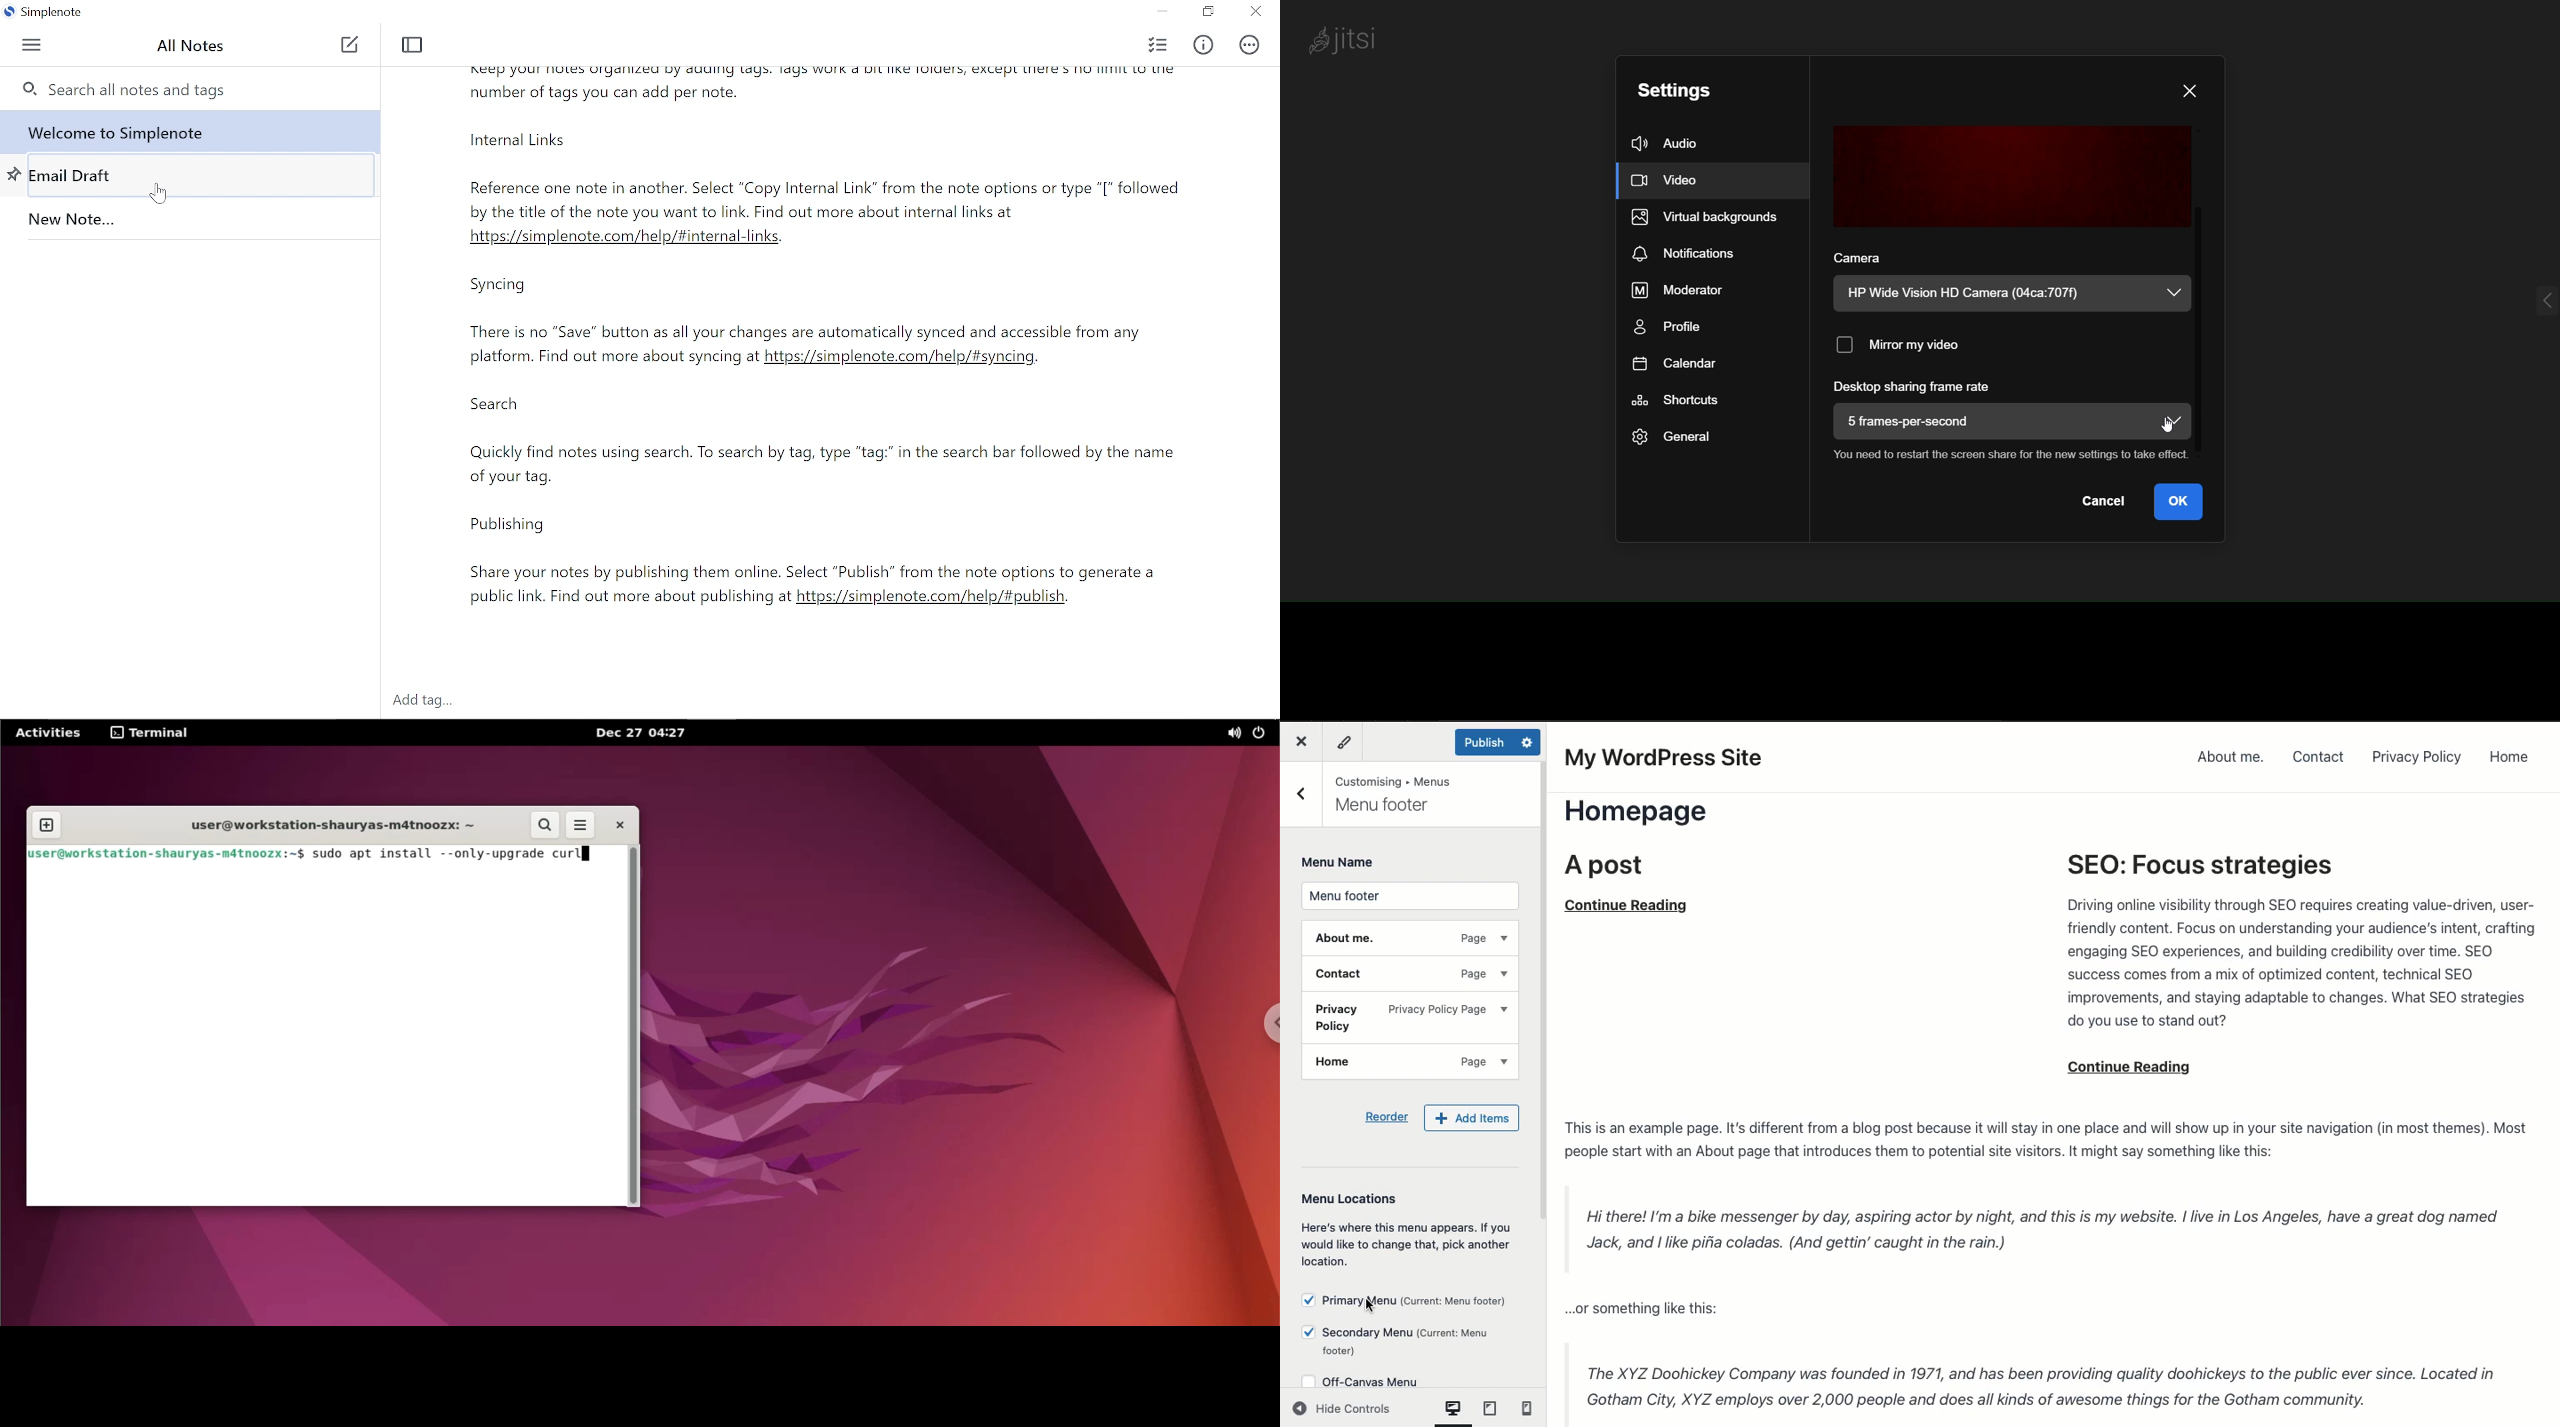  Describe the element at coordinates (1631, 905) in the screenshot. I see `continue` at that location.